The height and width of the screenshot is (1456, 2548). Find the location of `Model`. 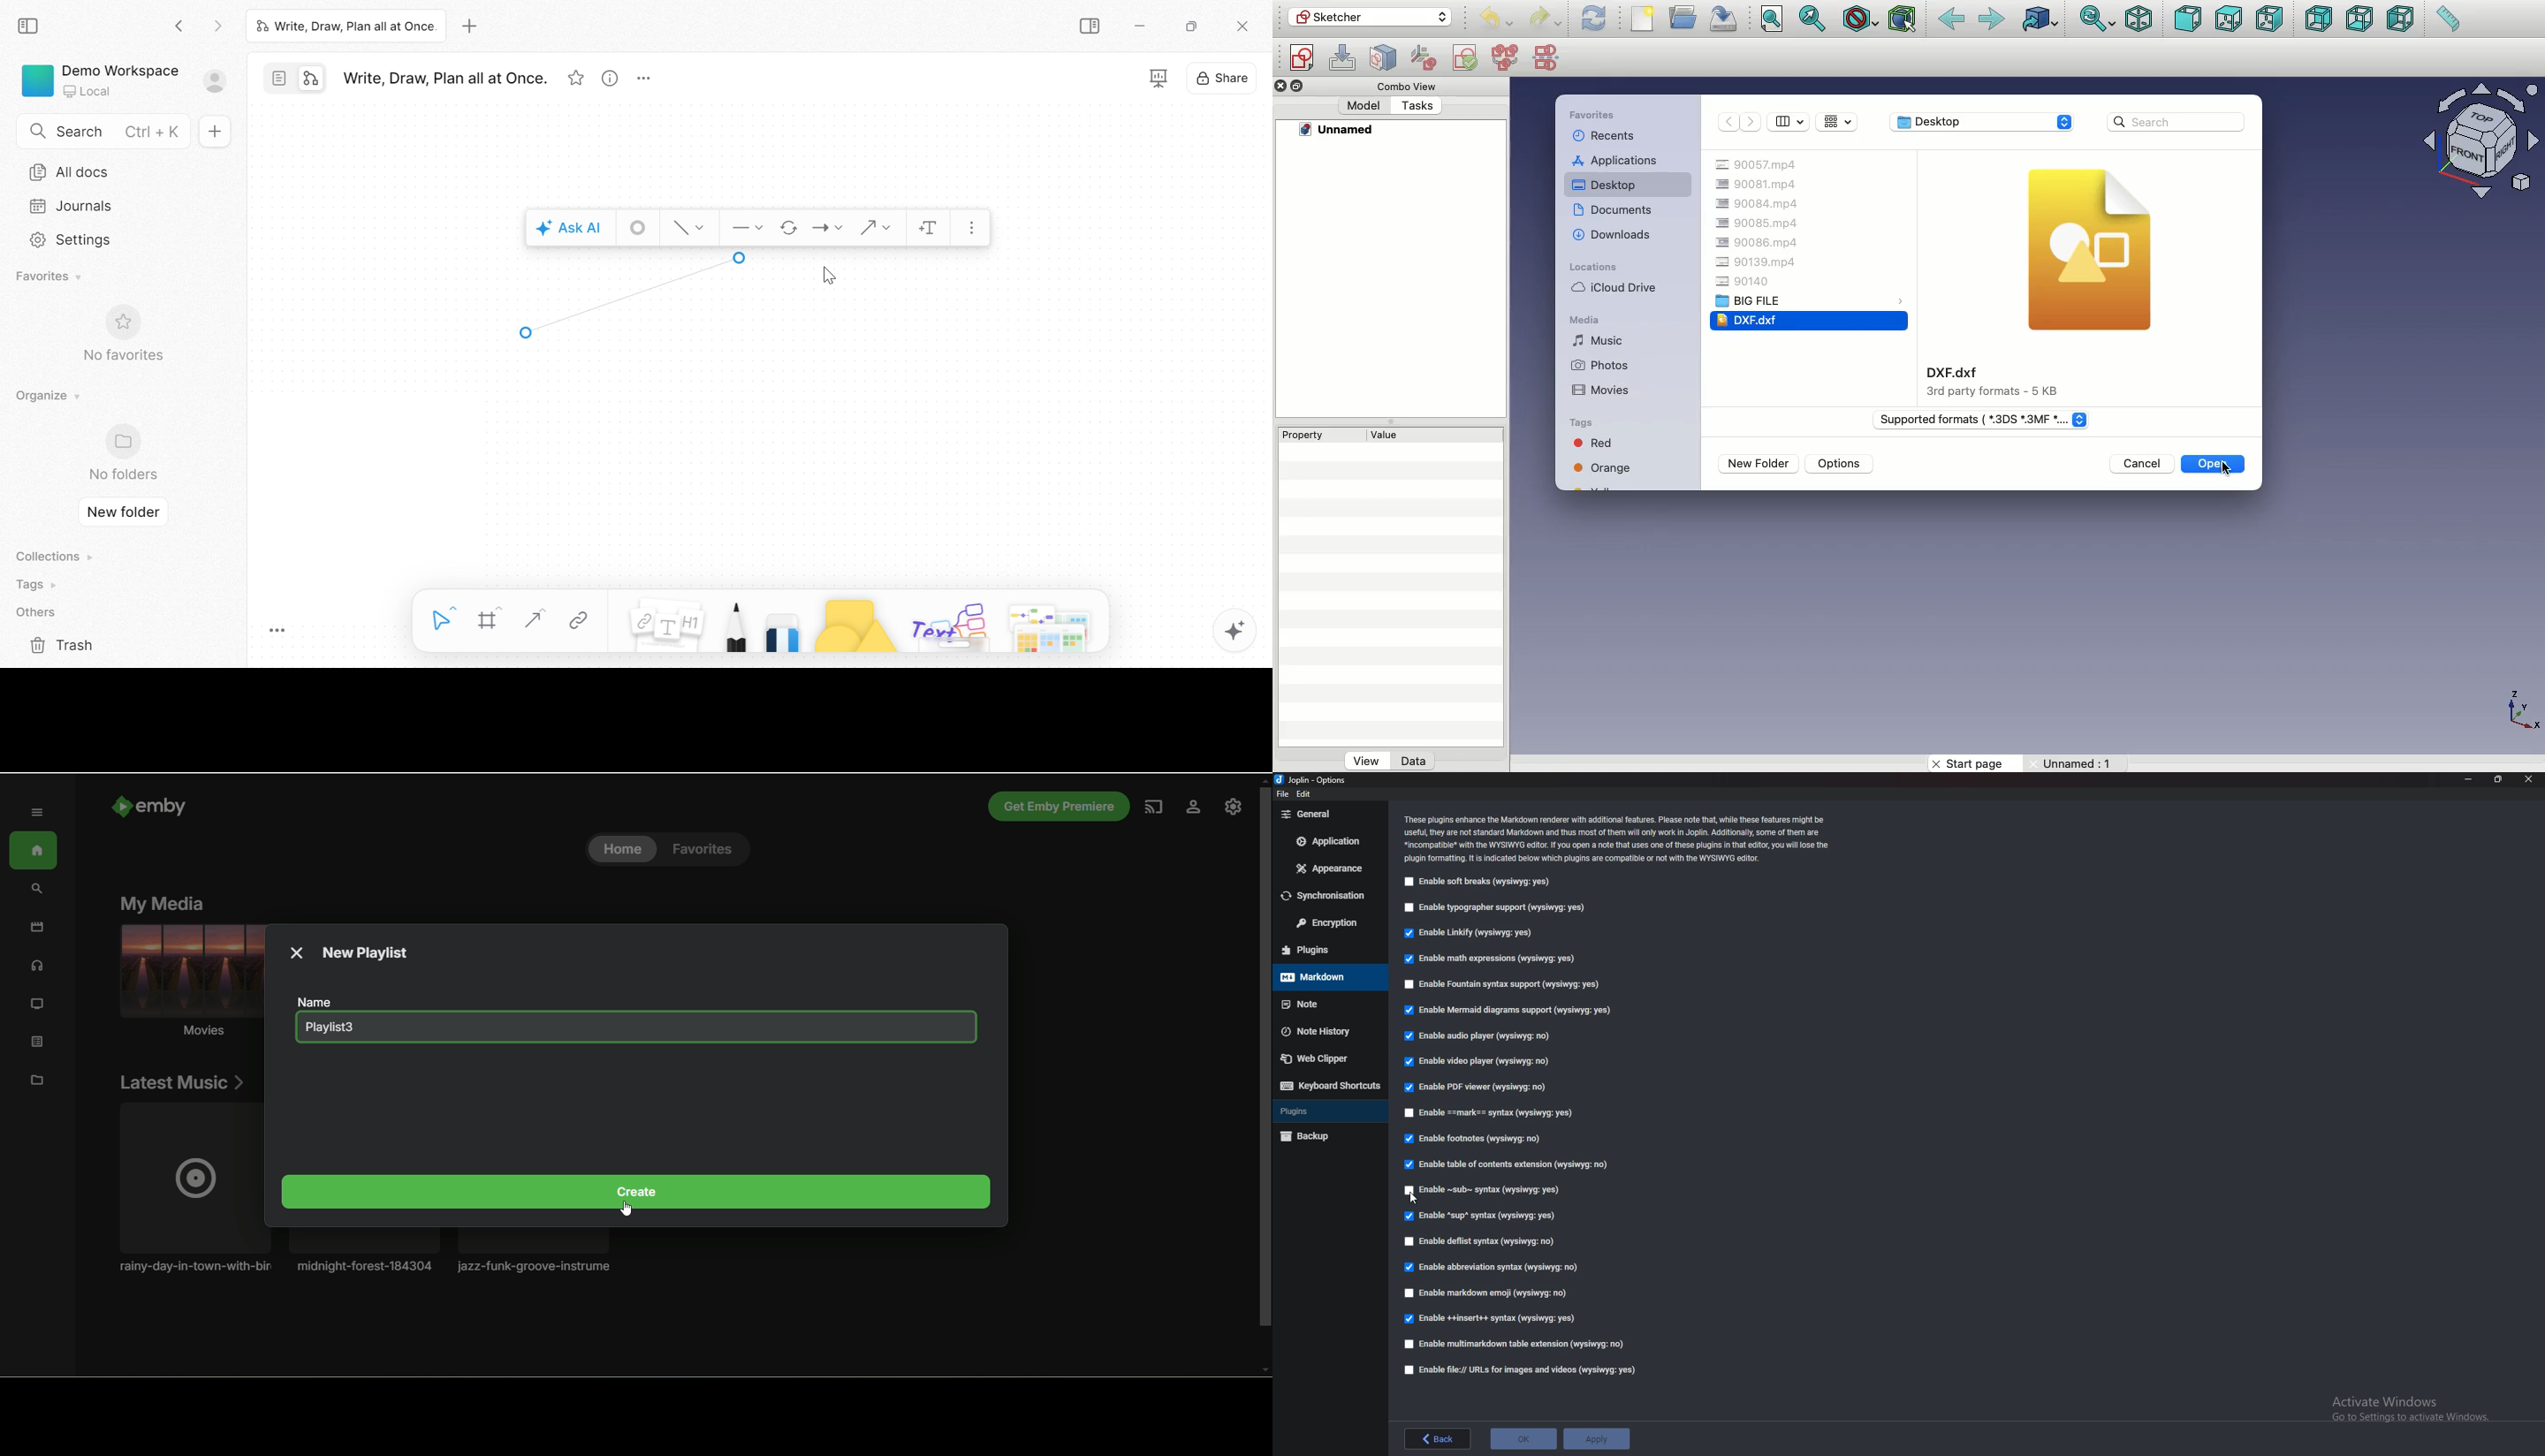

Model is located at coordinates (1364, 107).